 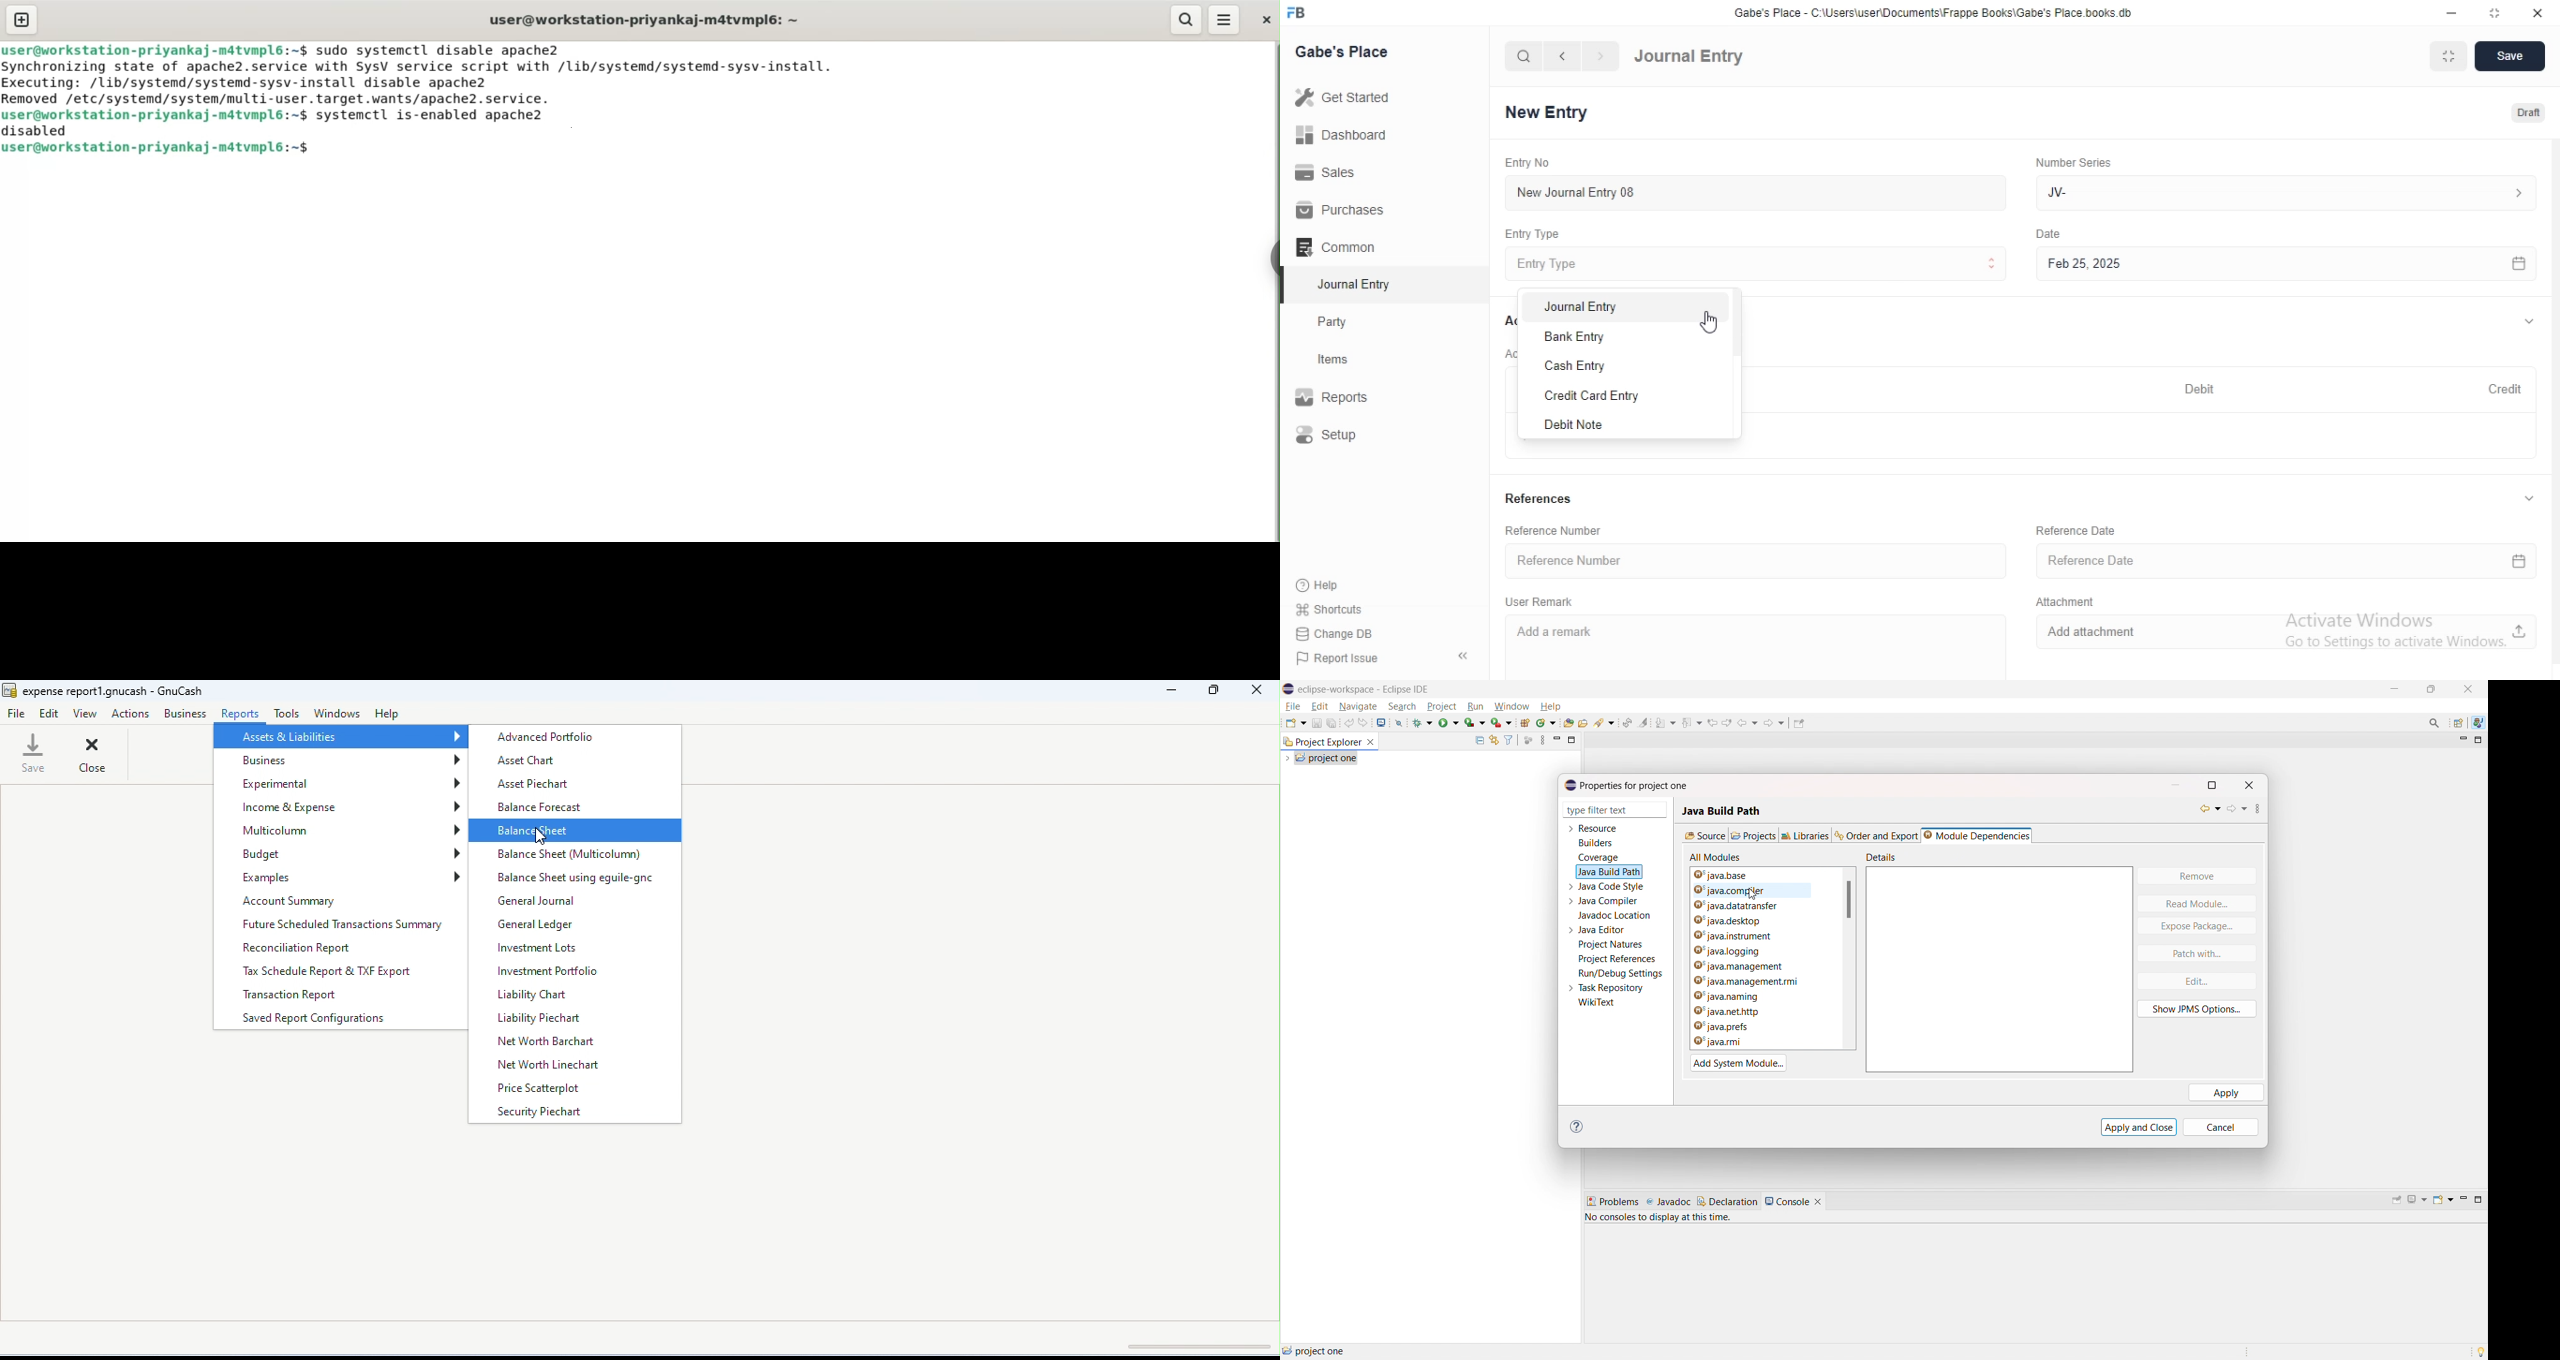 I want to click on net worth linechart, so click(x=560, y=1067).